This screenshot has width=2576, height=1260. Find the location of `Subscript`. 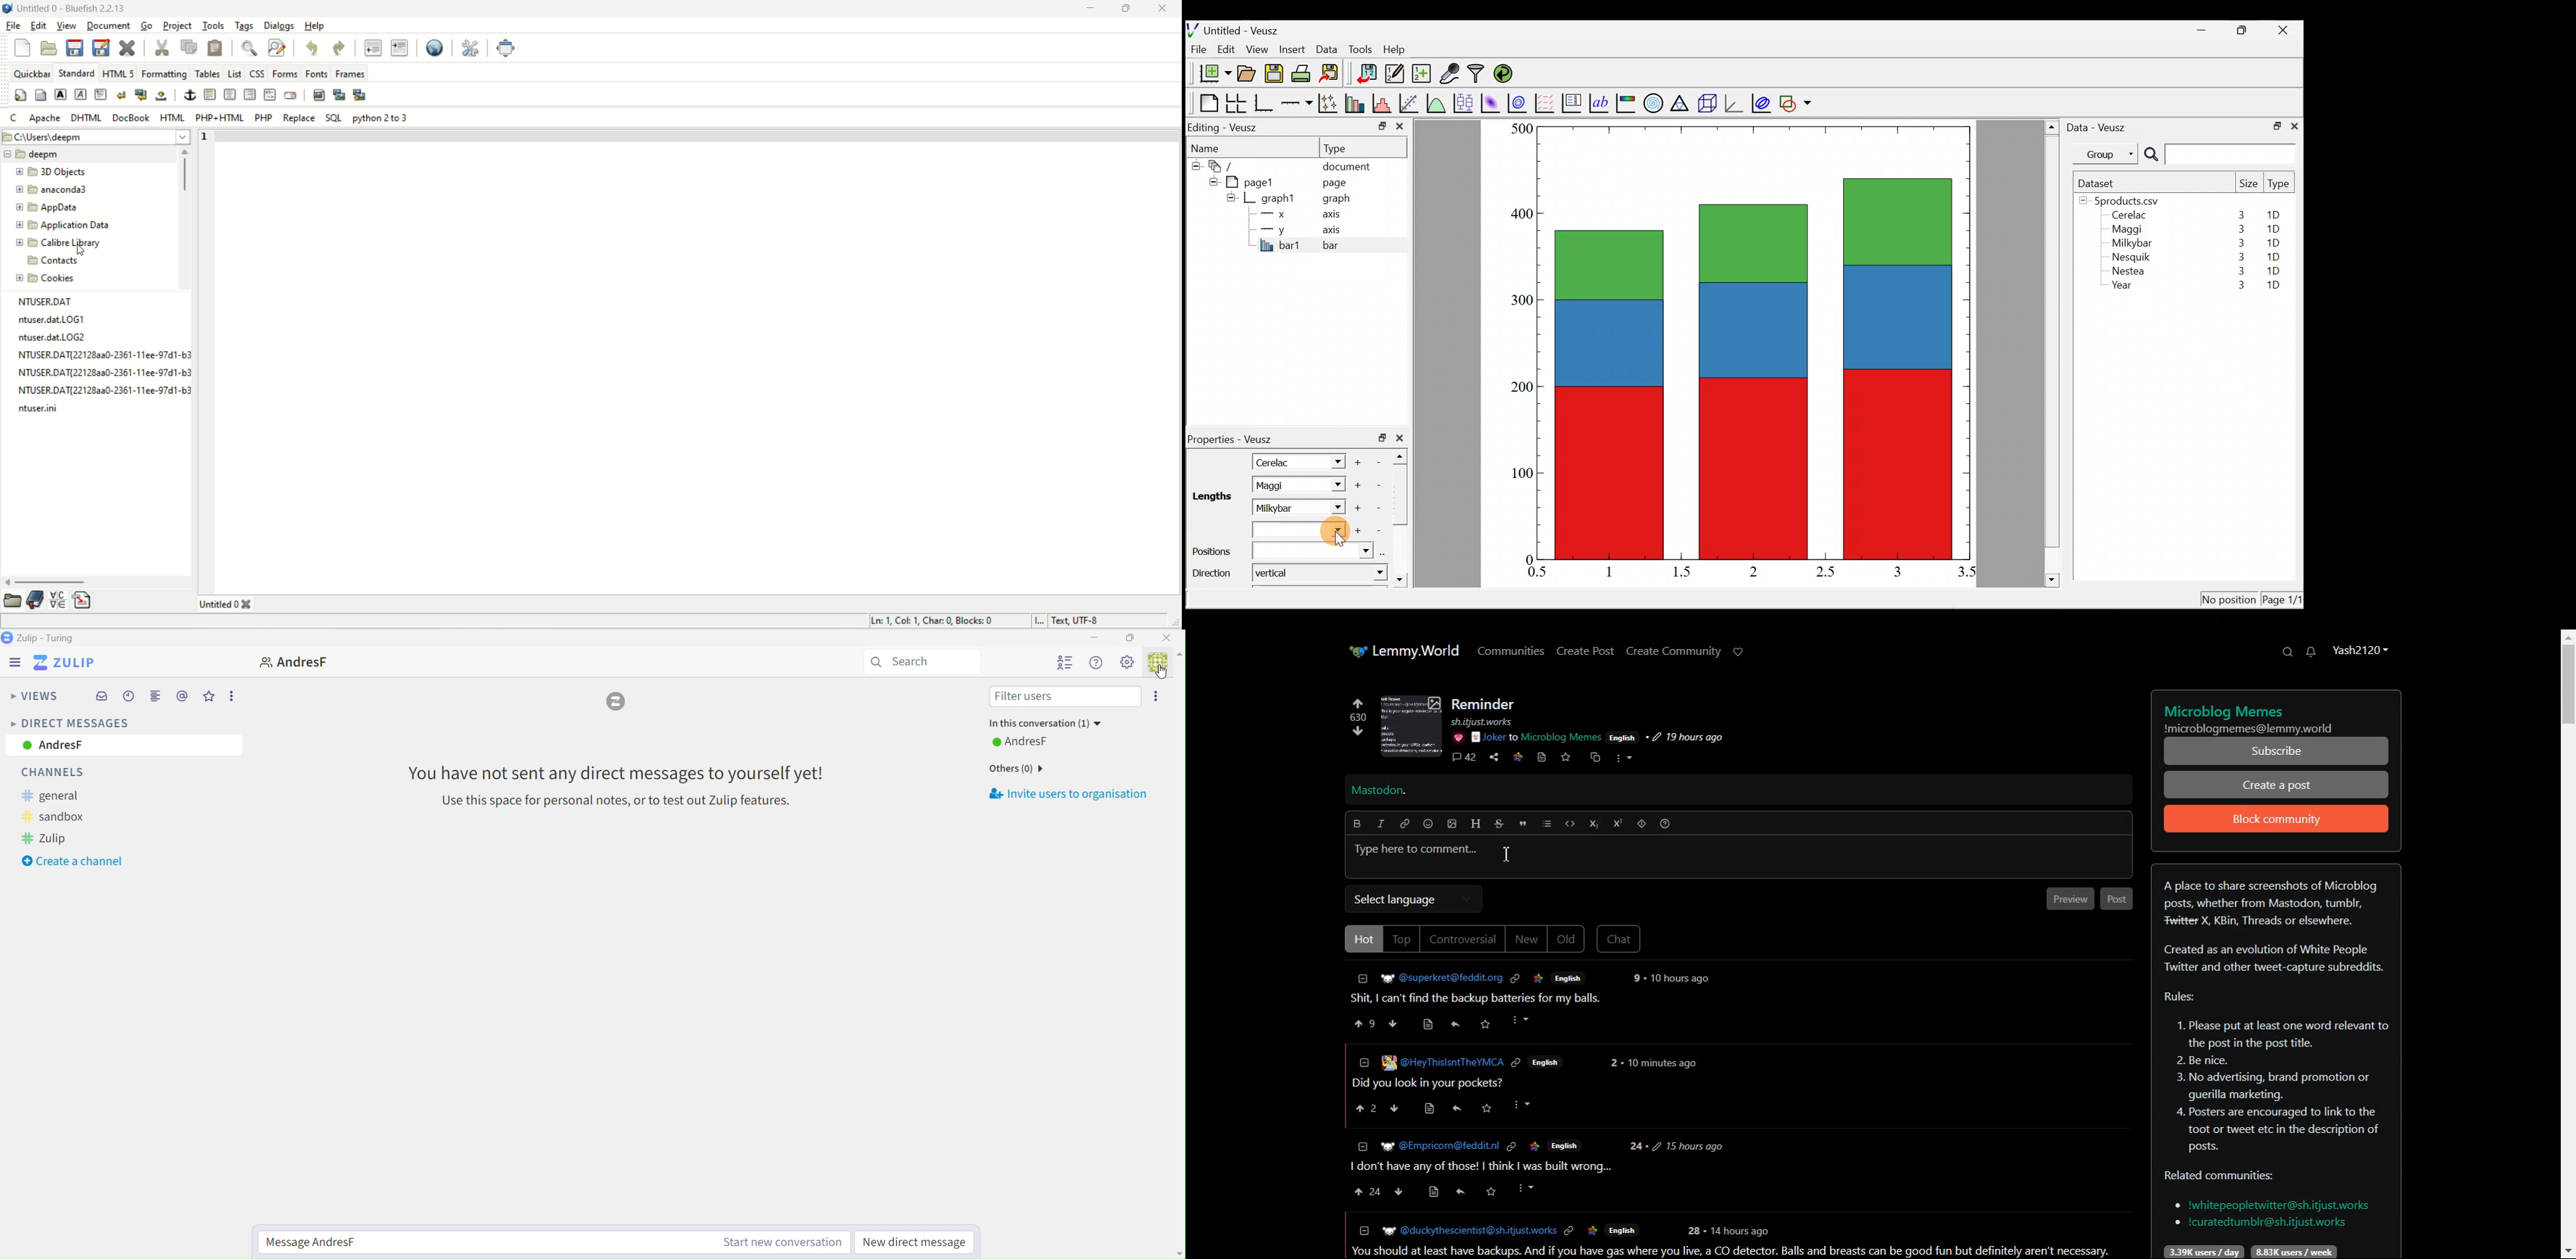

Subscript is located at coordinates (1593, 824).